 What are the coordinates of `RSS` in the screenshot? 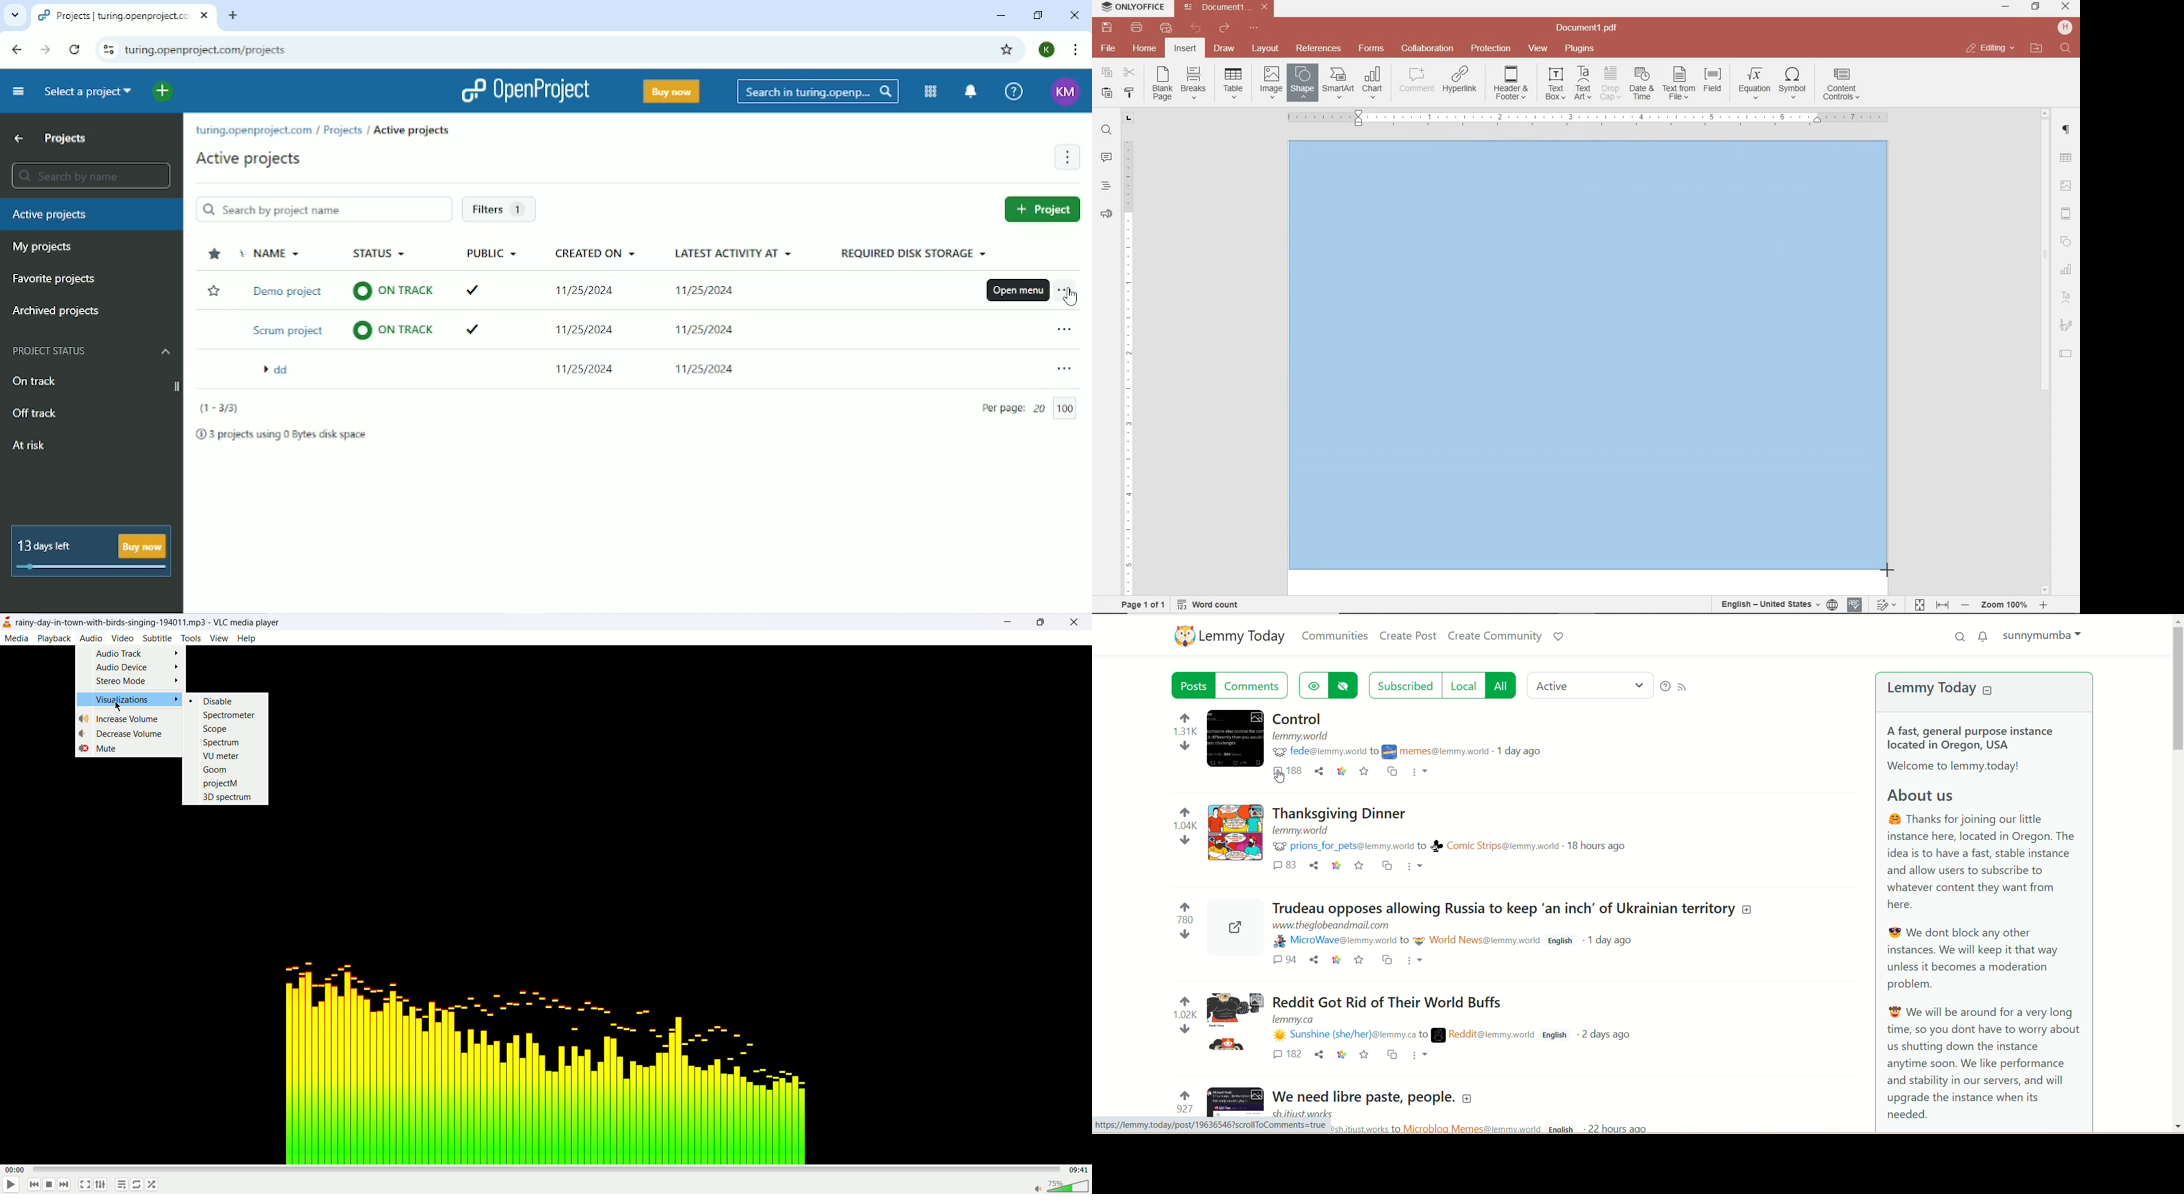 It's located at (1680, 685).